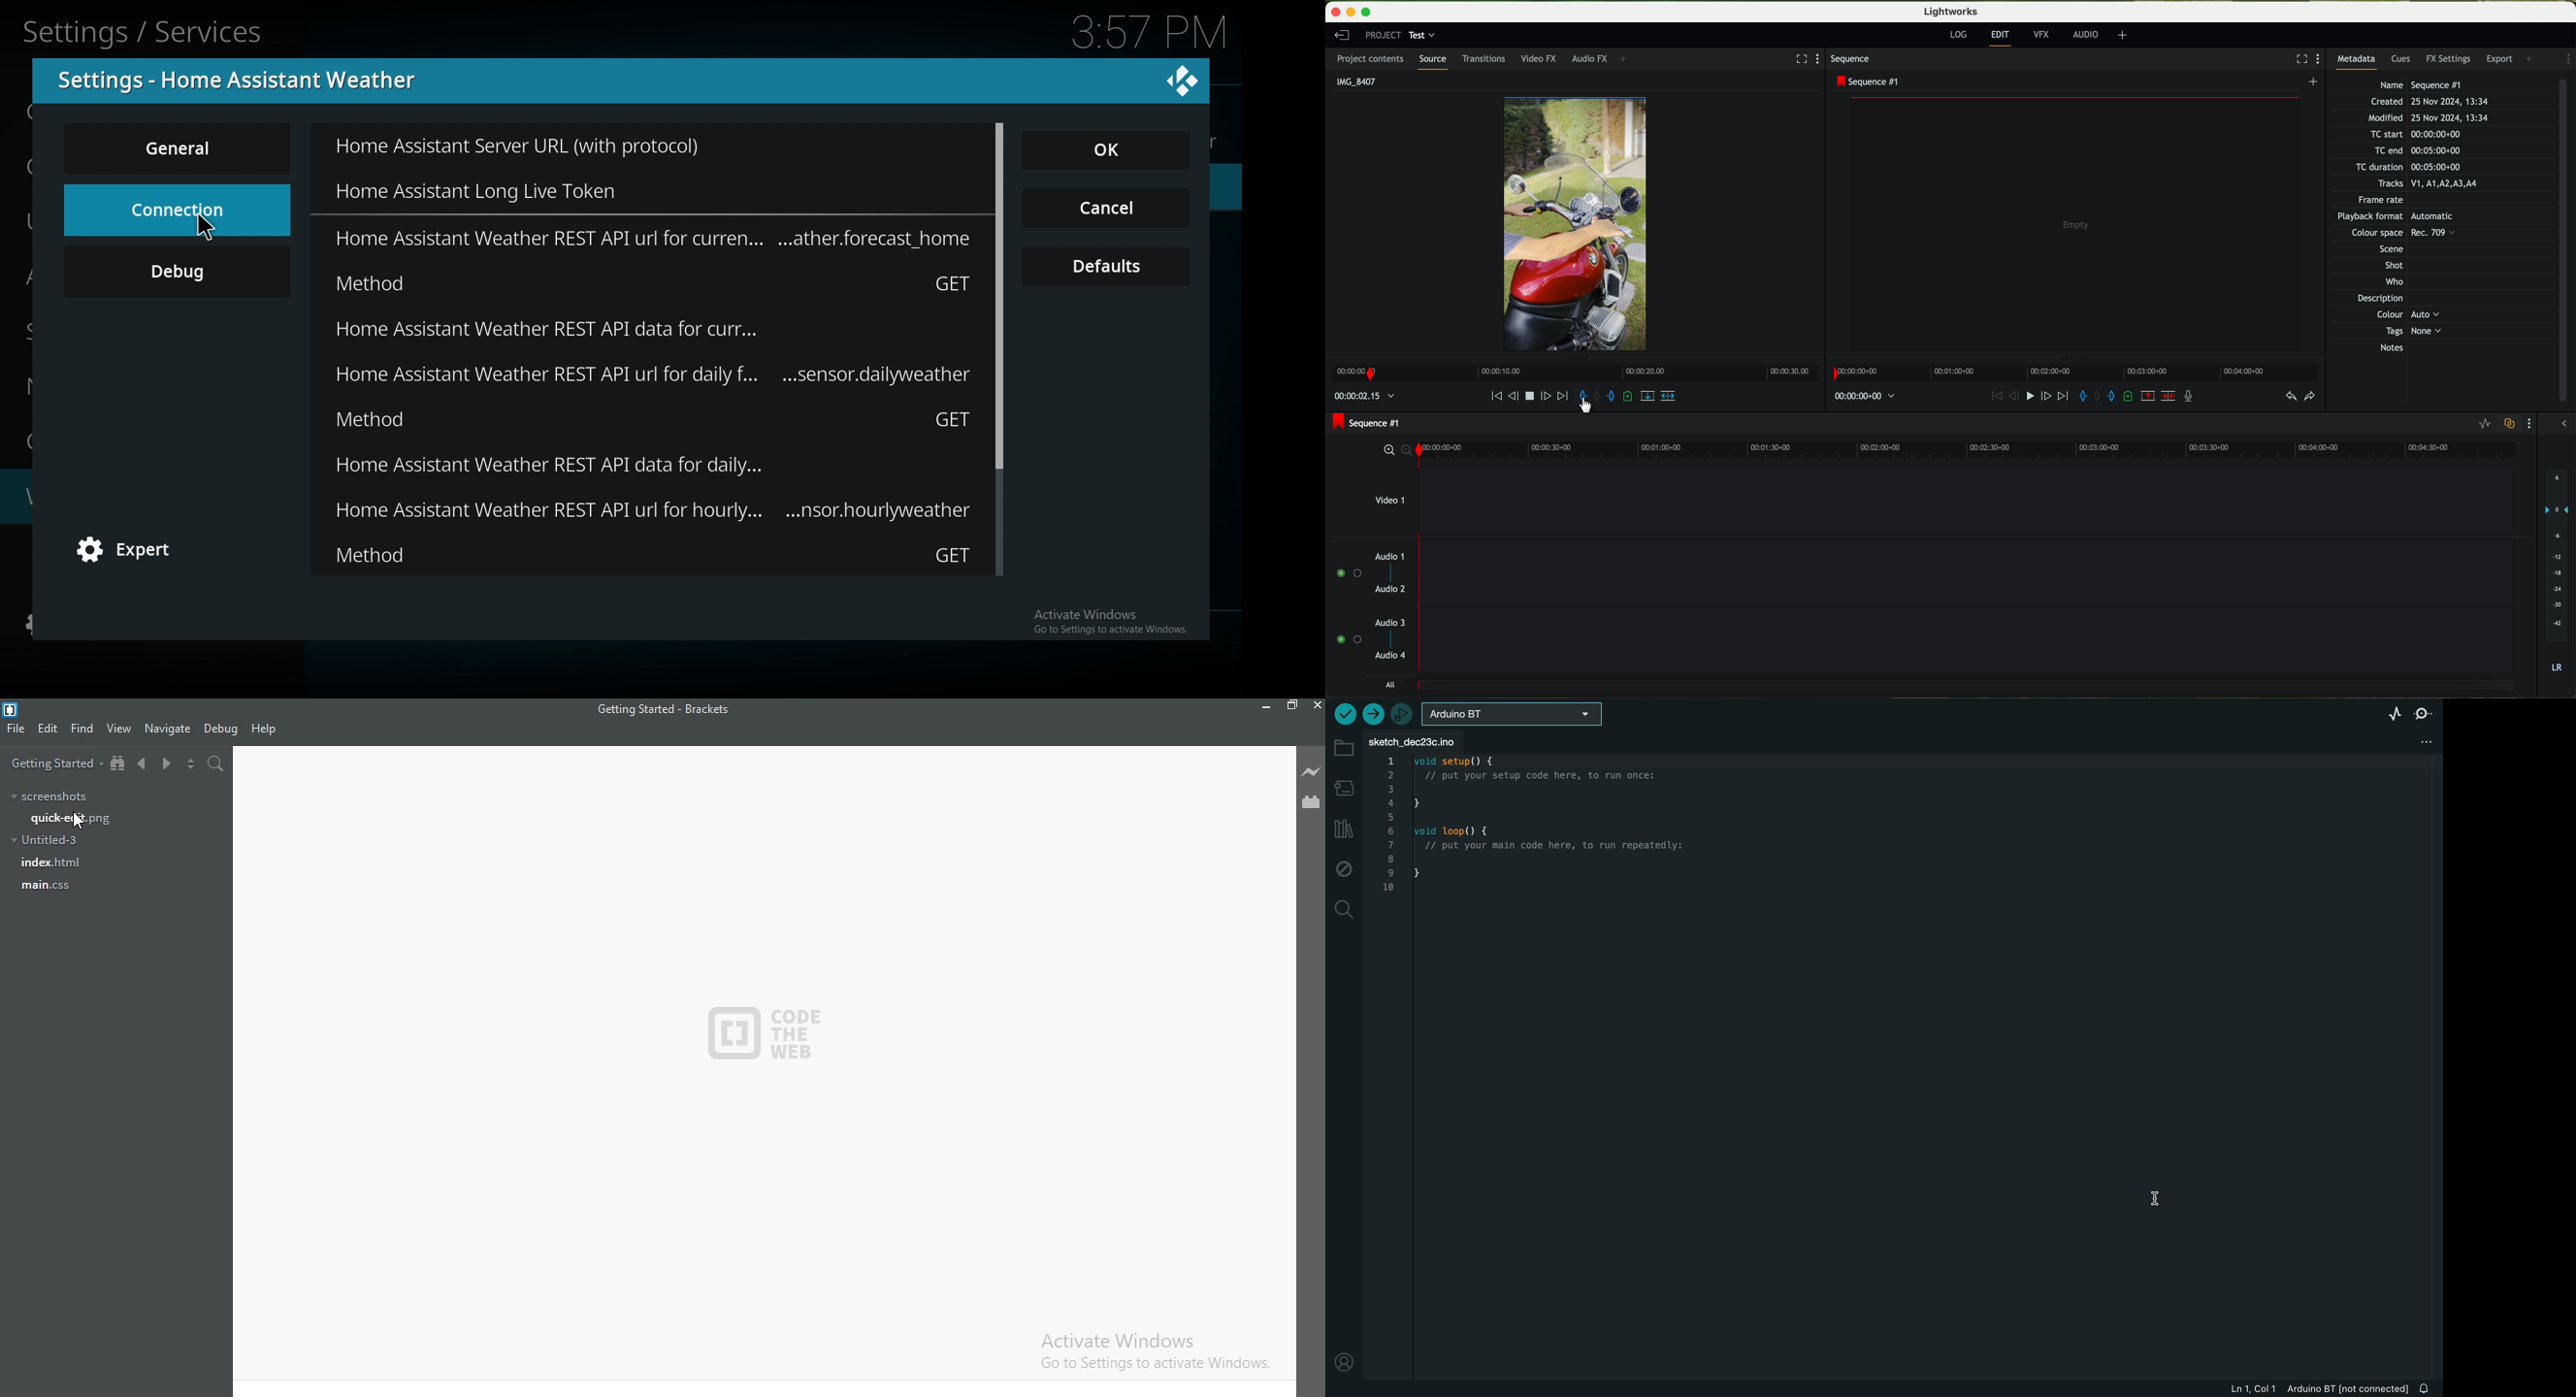 This screenshot has height=1400, width=2576. Describe the element at coordinates (653, 419) in the screenshot. I see `method` at that location.